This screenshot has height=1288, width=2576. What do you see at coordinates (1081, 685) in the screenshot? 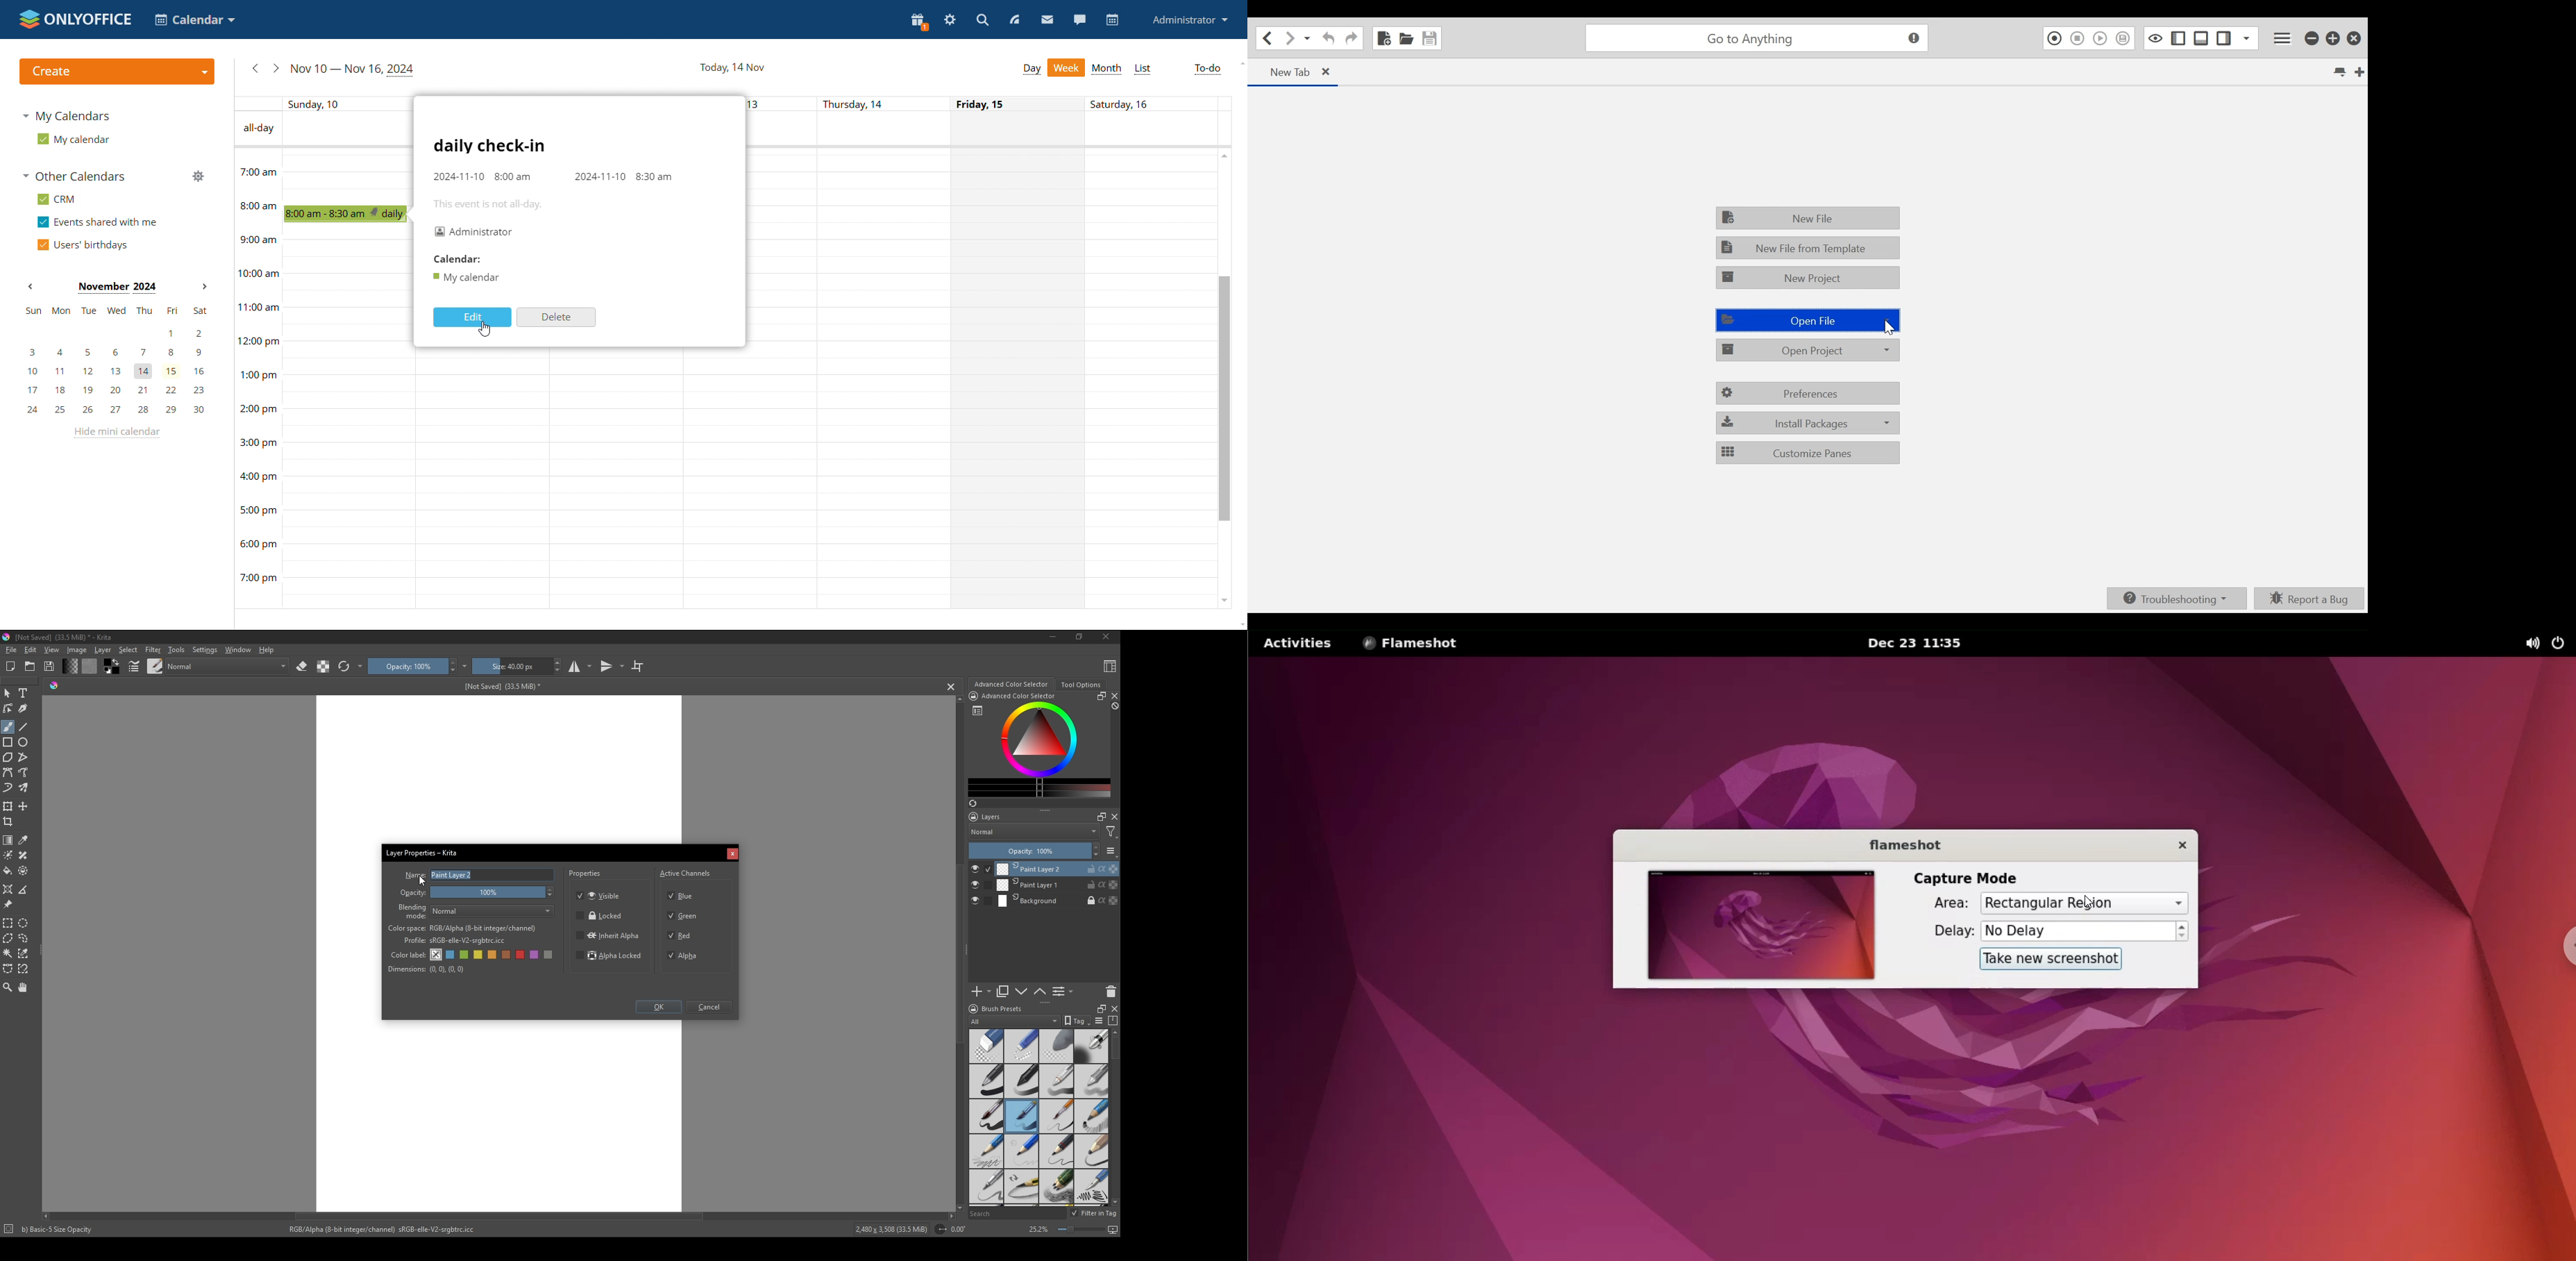
I see `Tool Options` at bounding box center [1081, 685].